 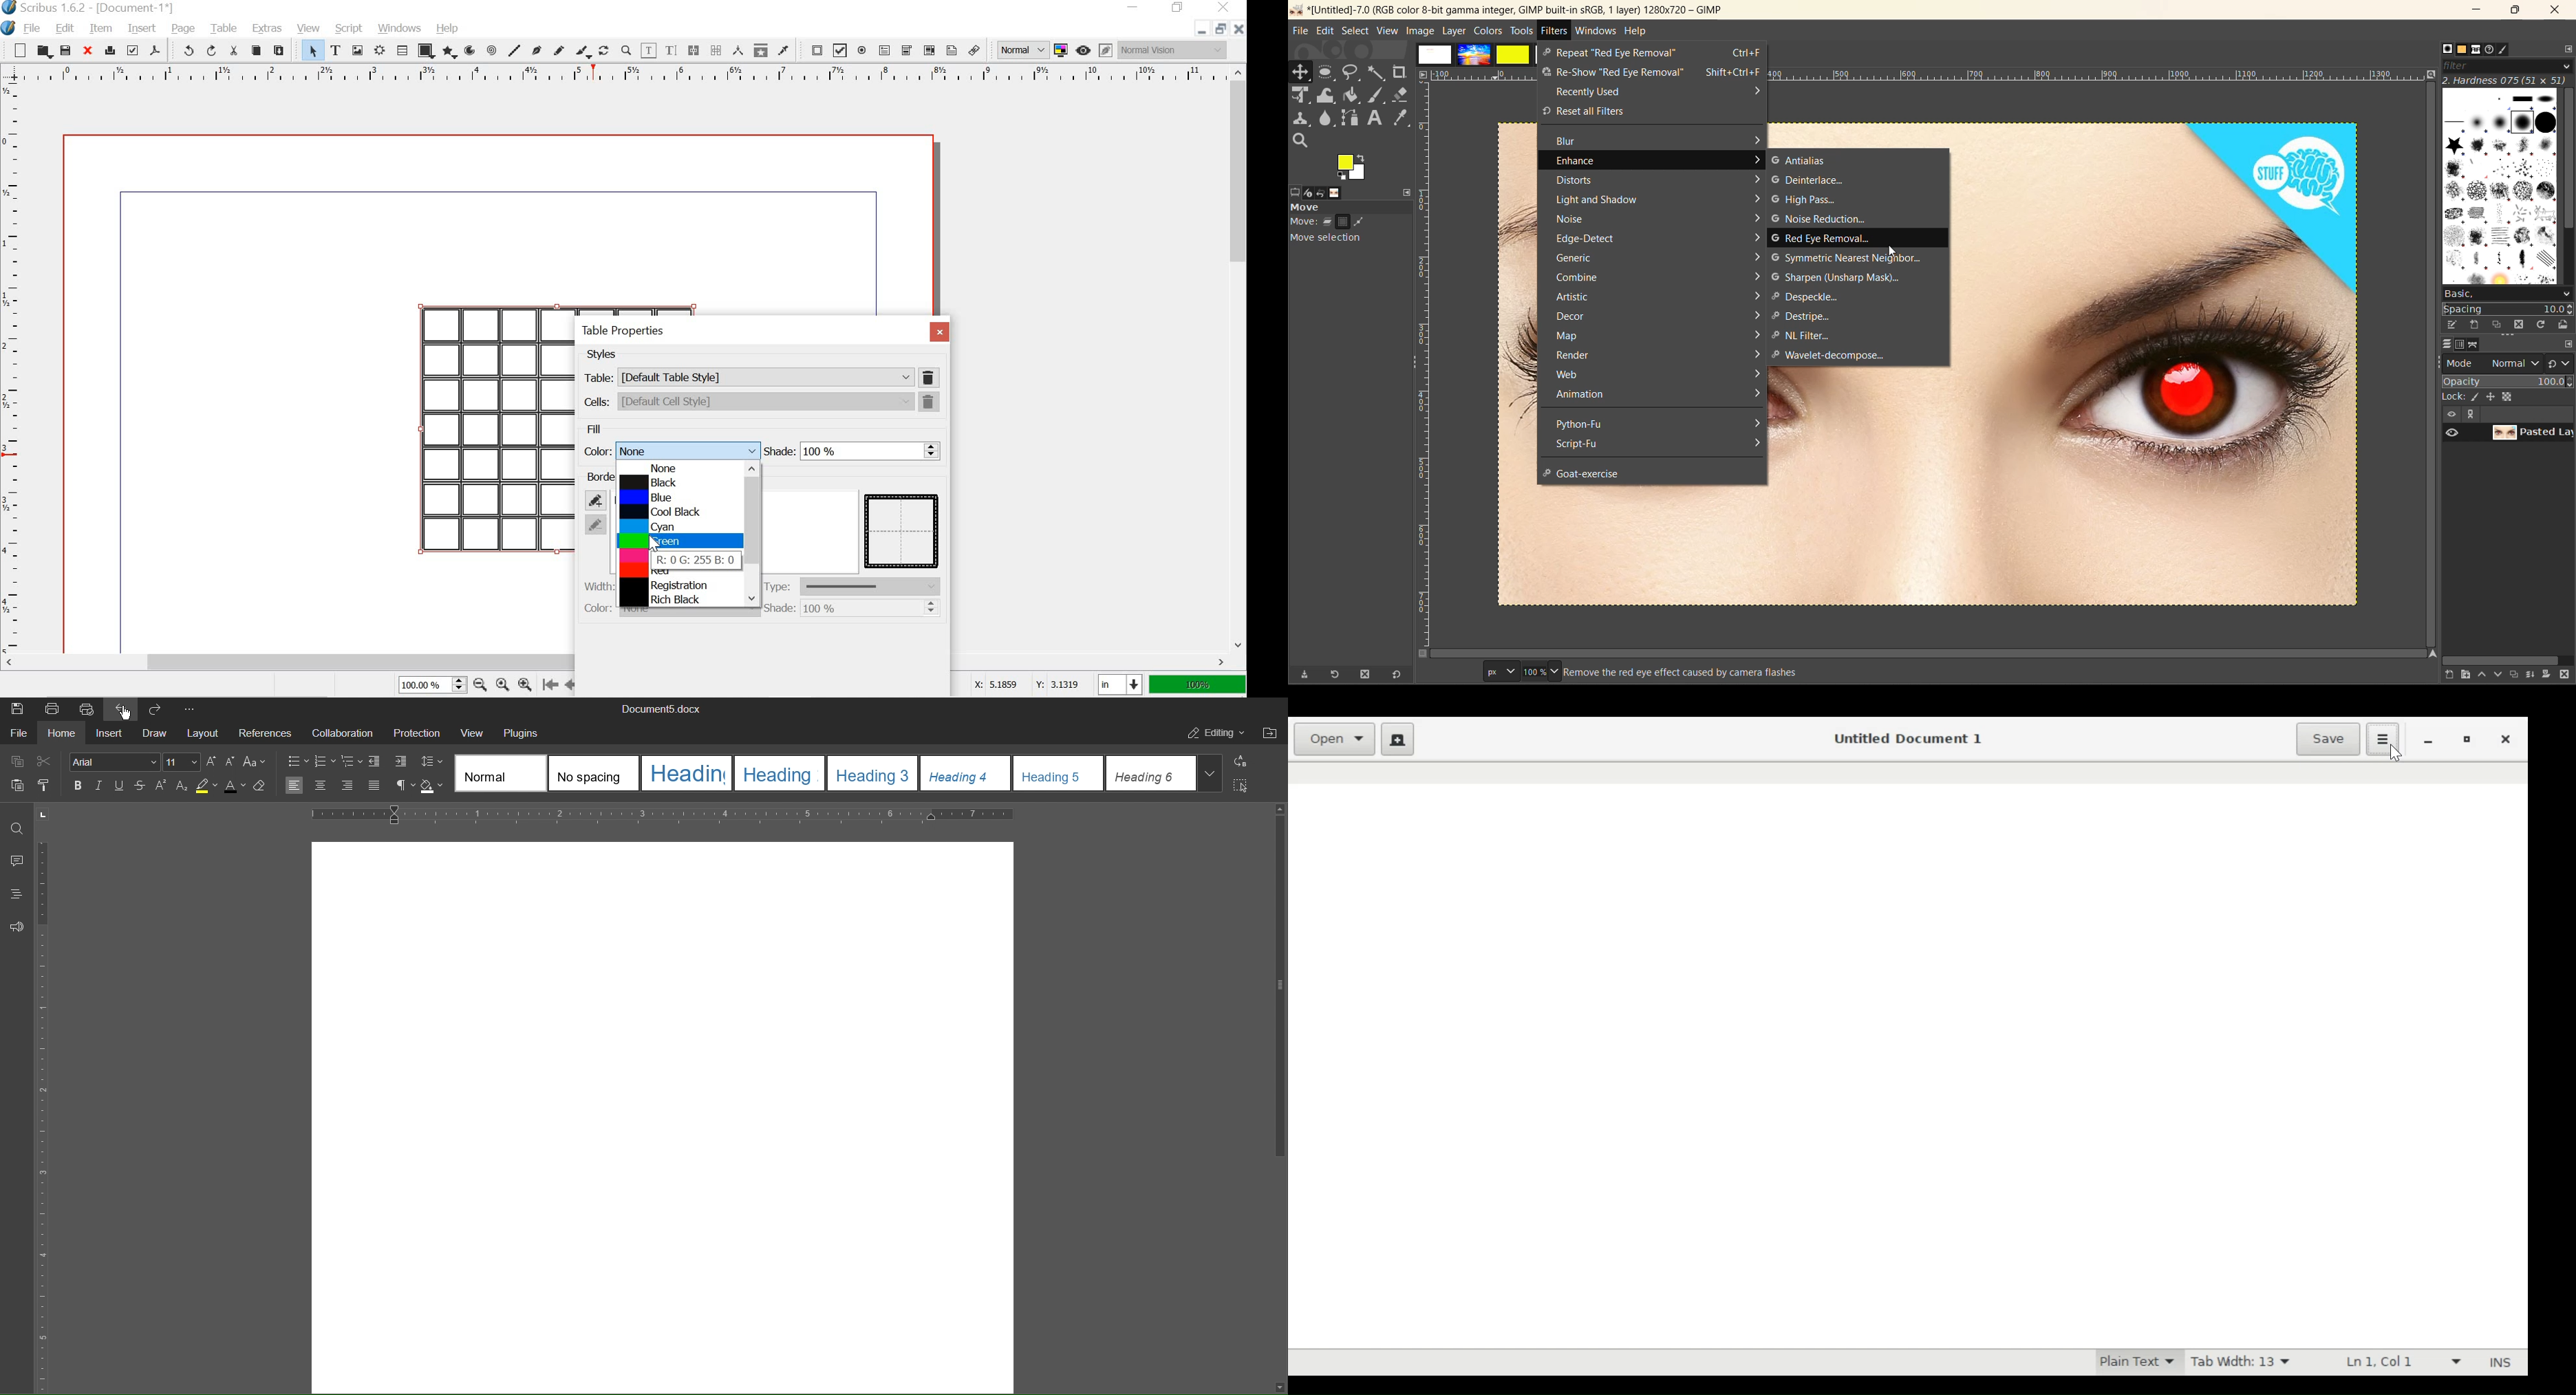 What do you see at coordinates (780, 773) in the screenshot?
I see `template` at bounding box center [780, 773].